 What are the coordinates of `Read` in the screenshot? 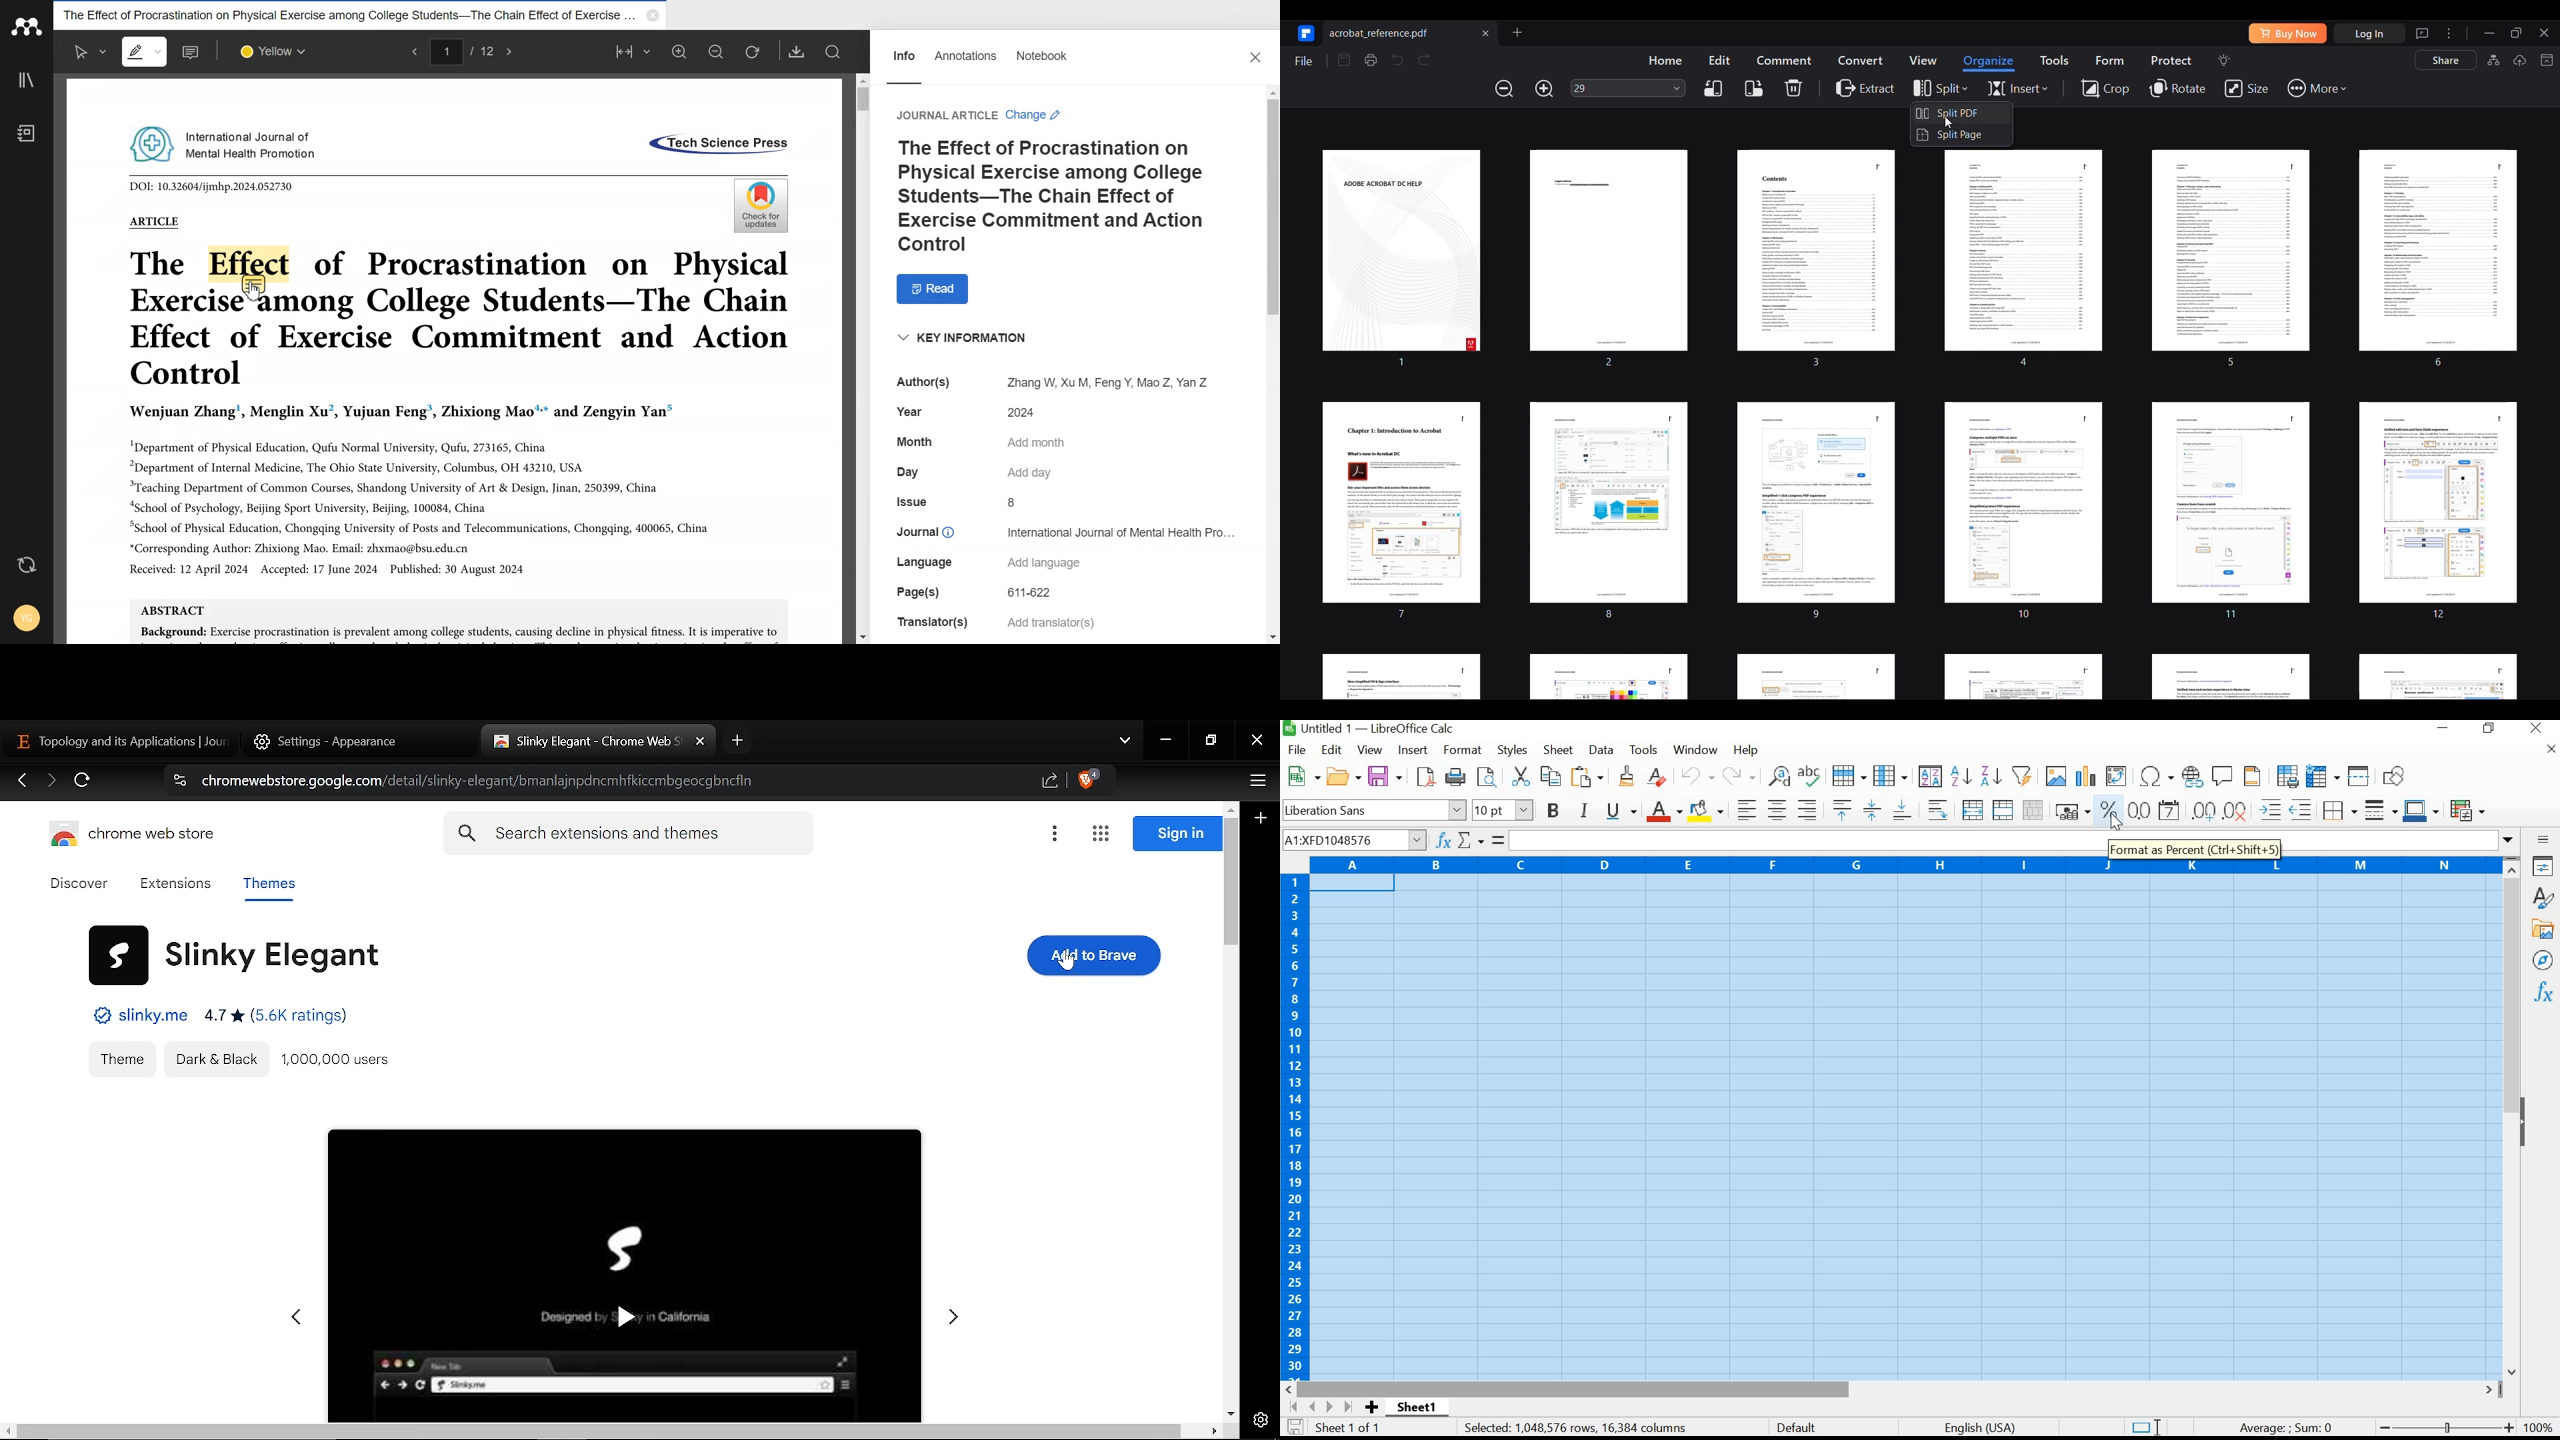 It's located at (940, 289).